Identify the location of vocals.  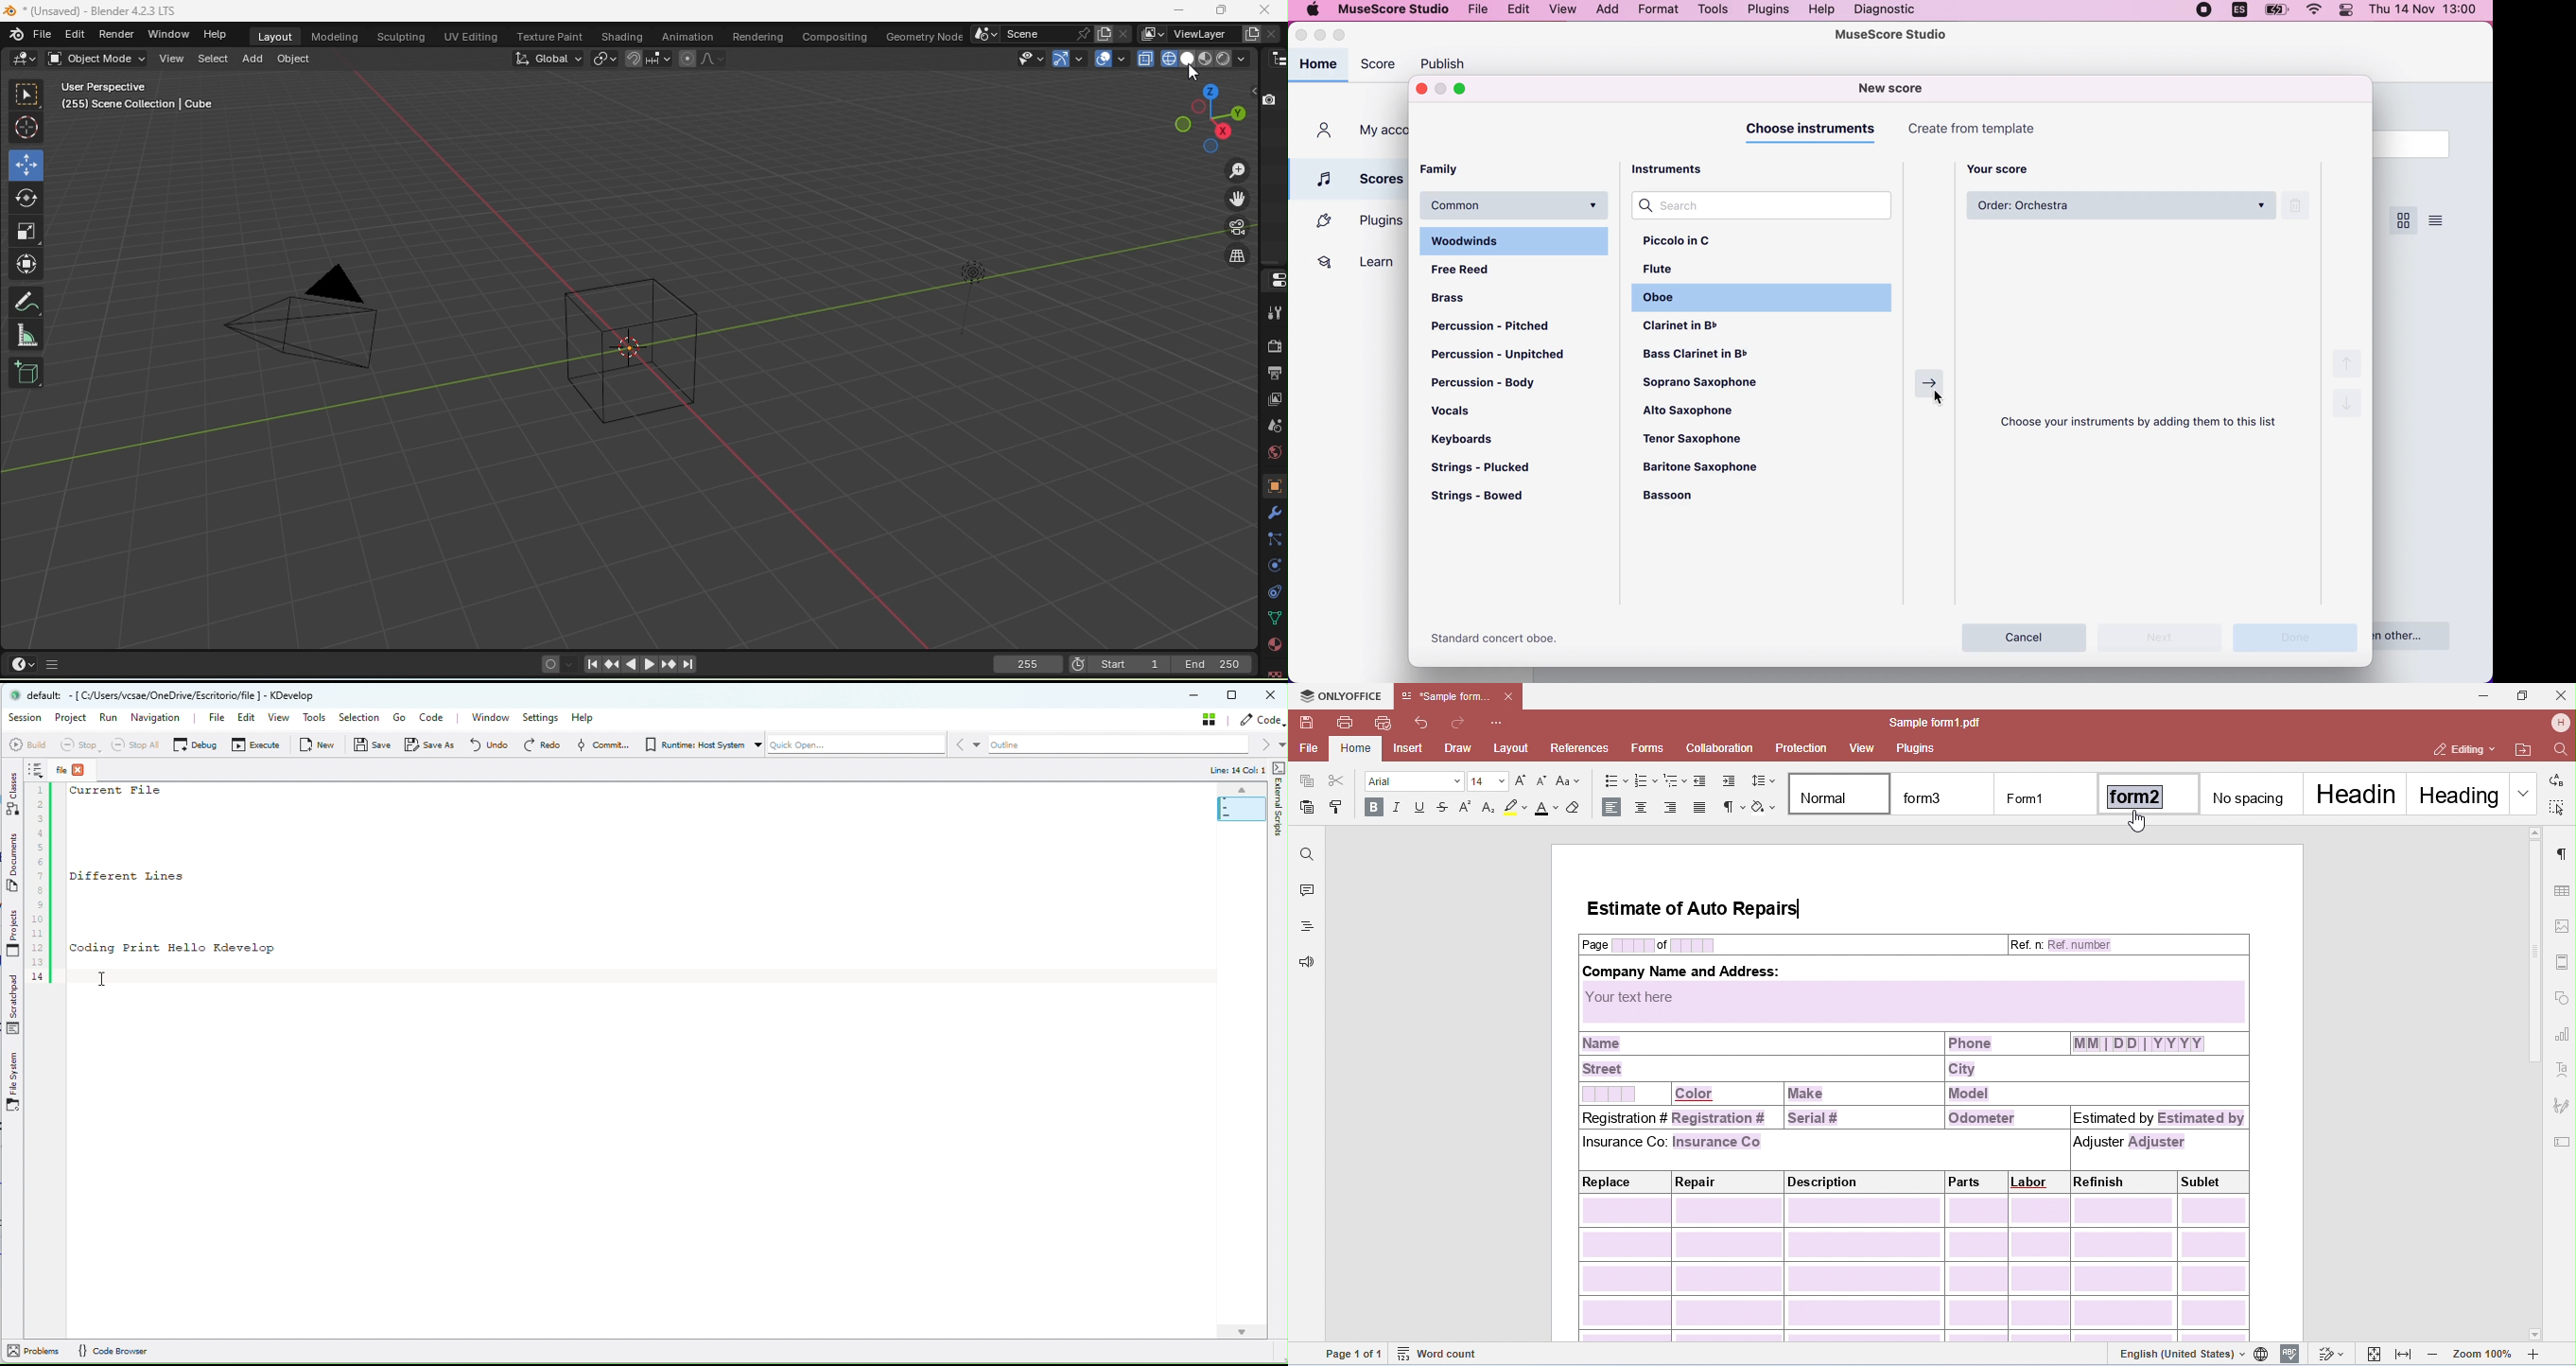
(1454, 410).